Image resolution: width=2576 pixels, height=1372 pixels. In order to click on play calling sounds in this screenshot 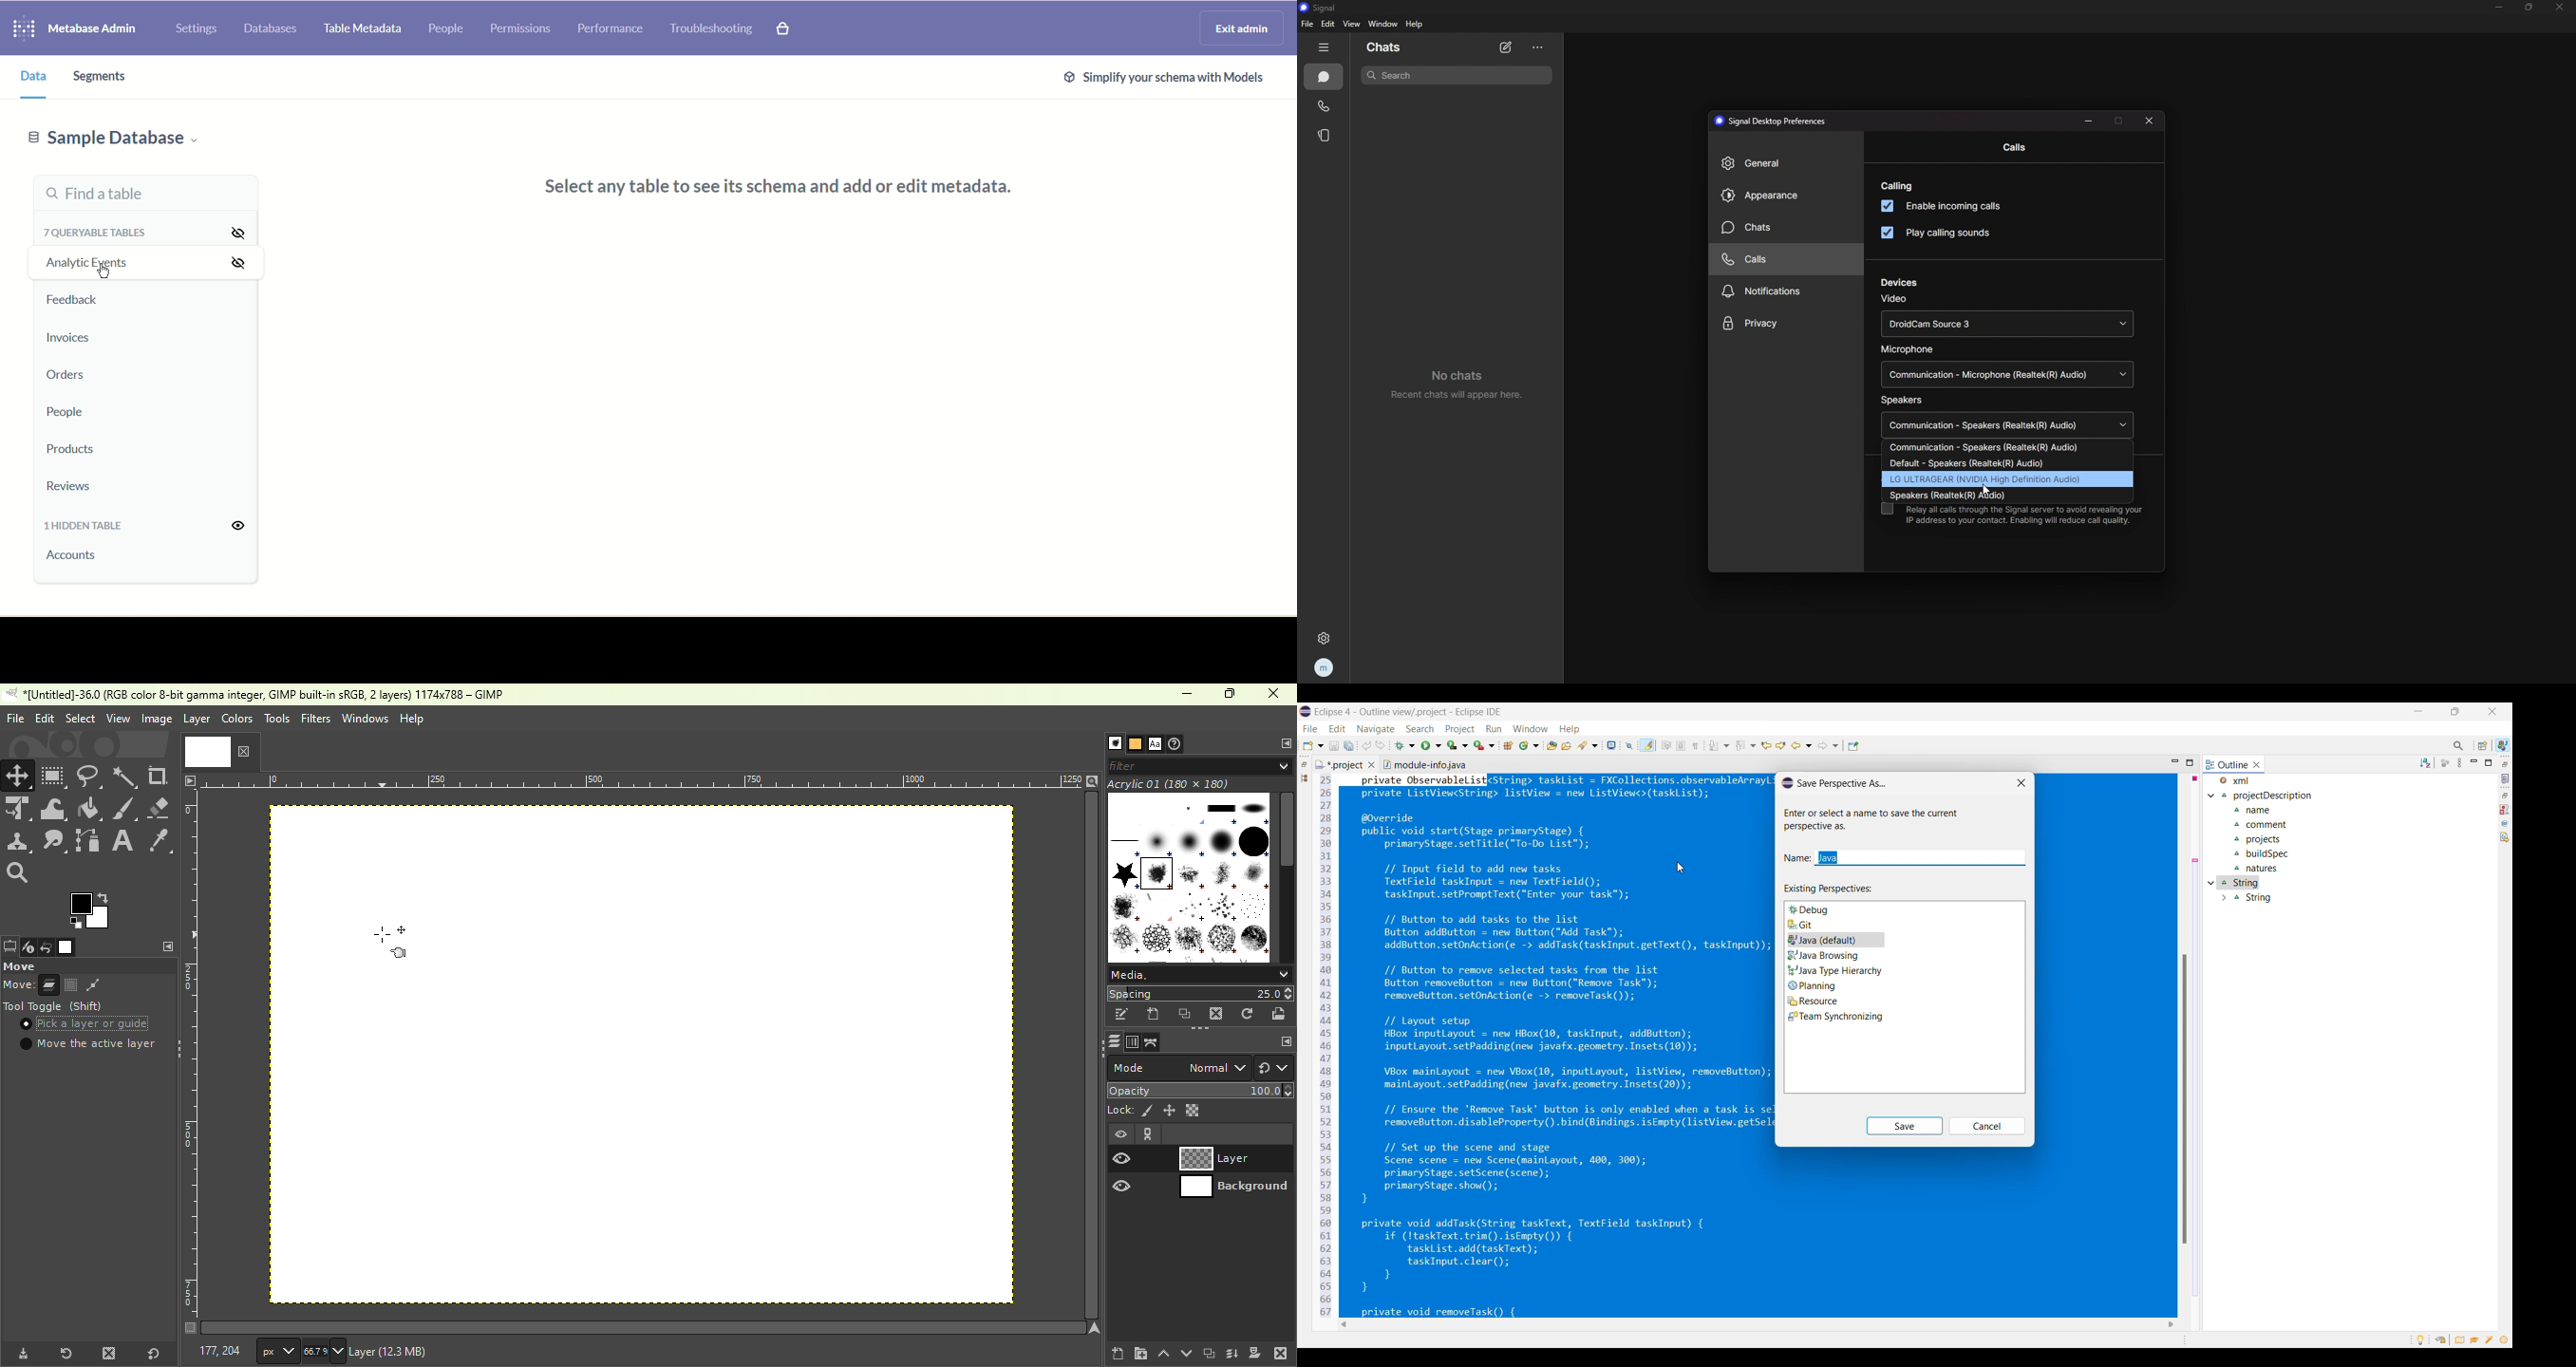, I will do `click(1938, 231)`.